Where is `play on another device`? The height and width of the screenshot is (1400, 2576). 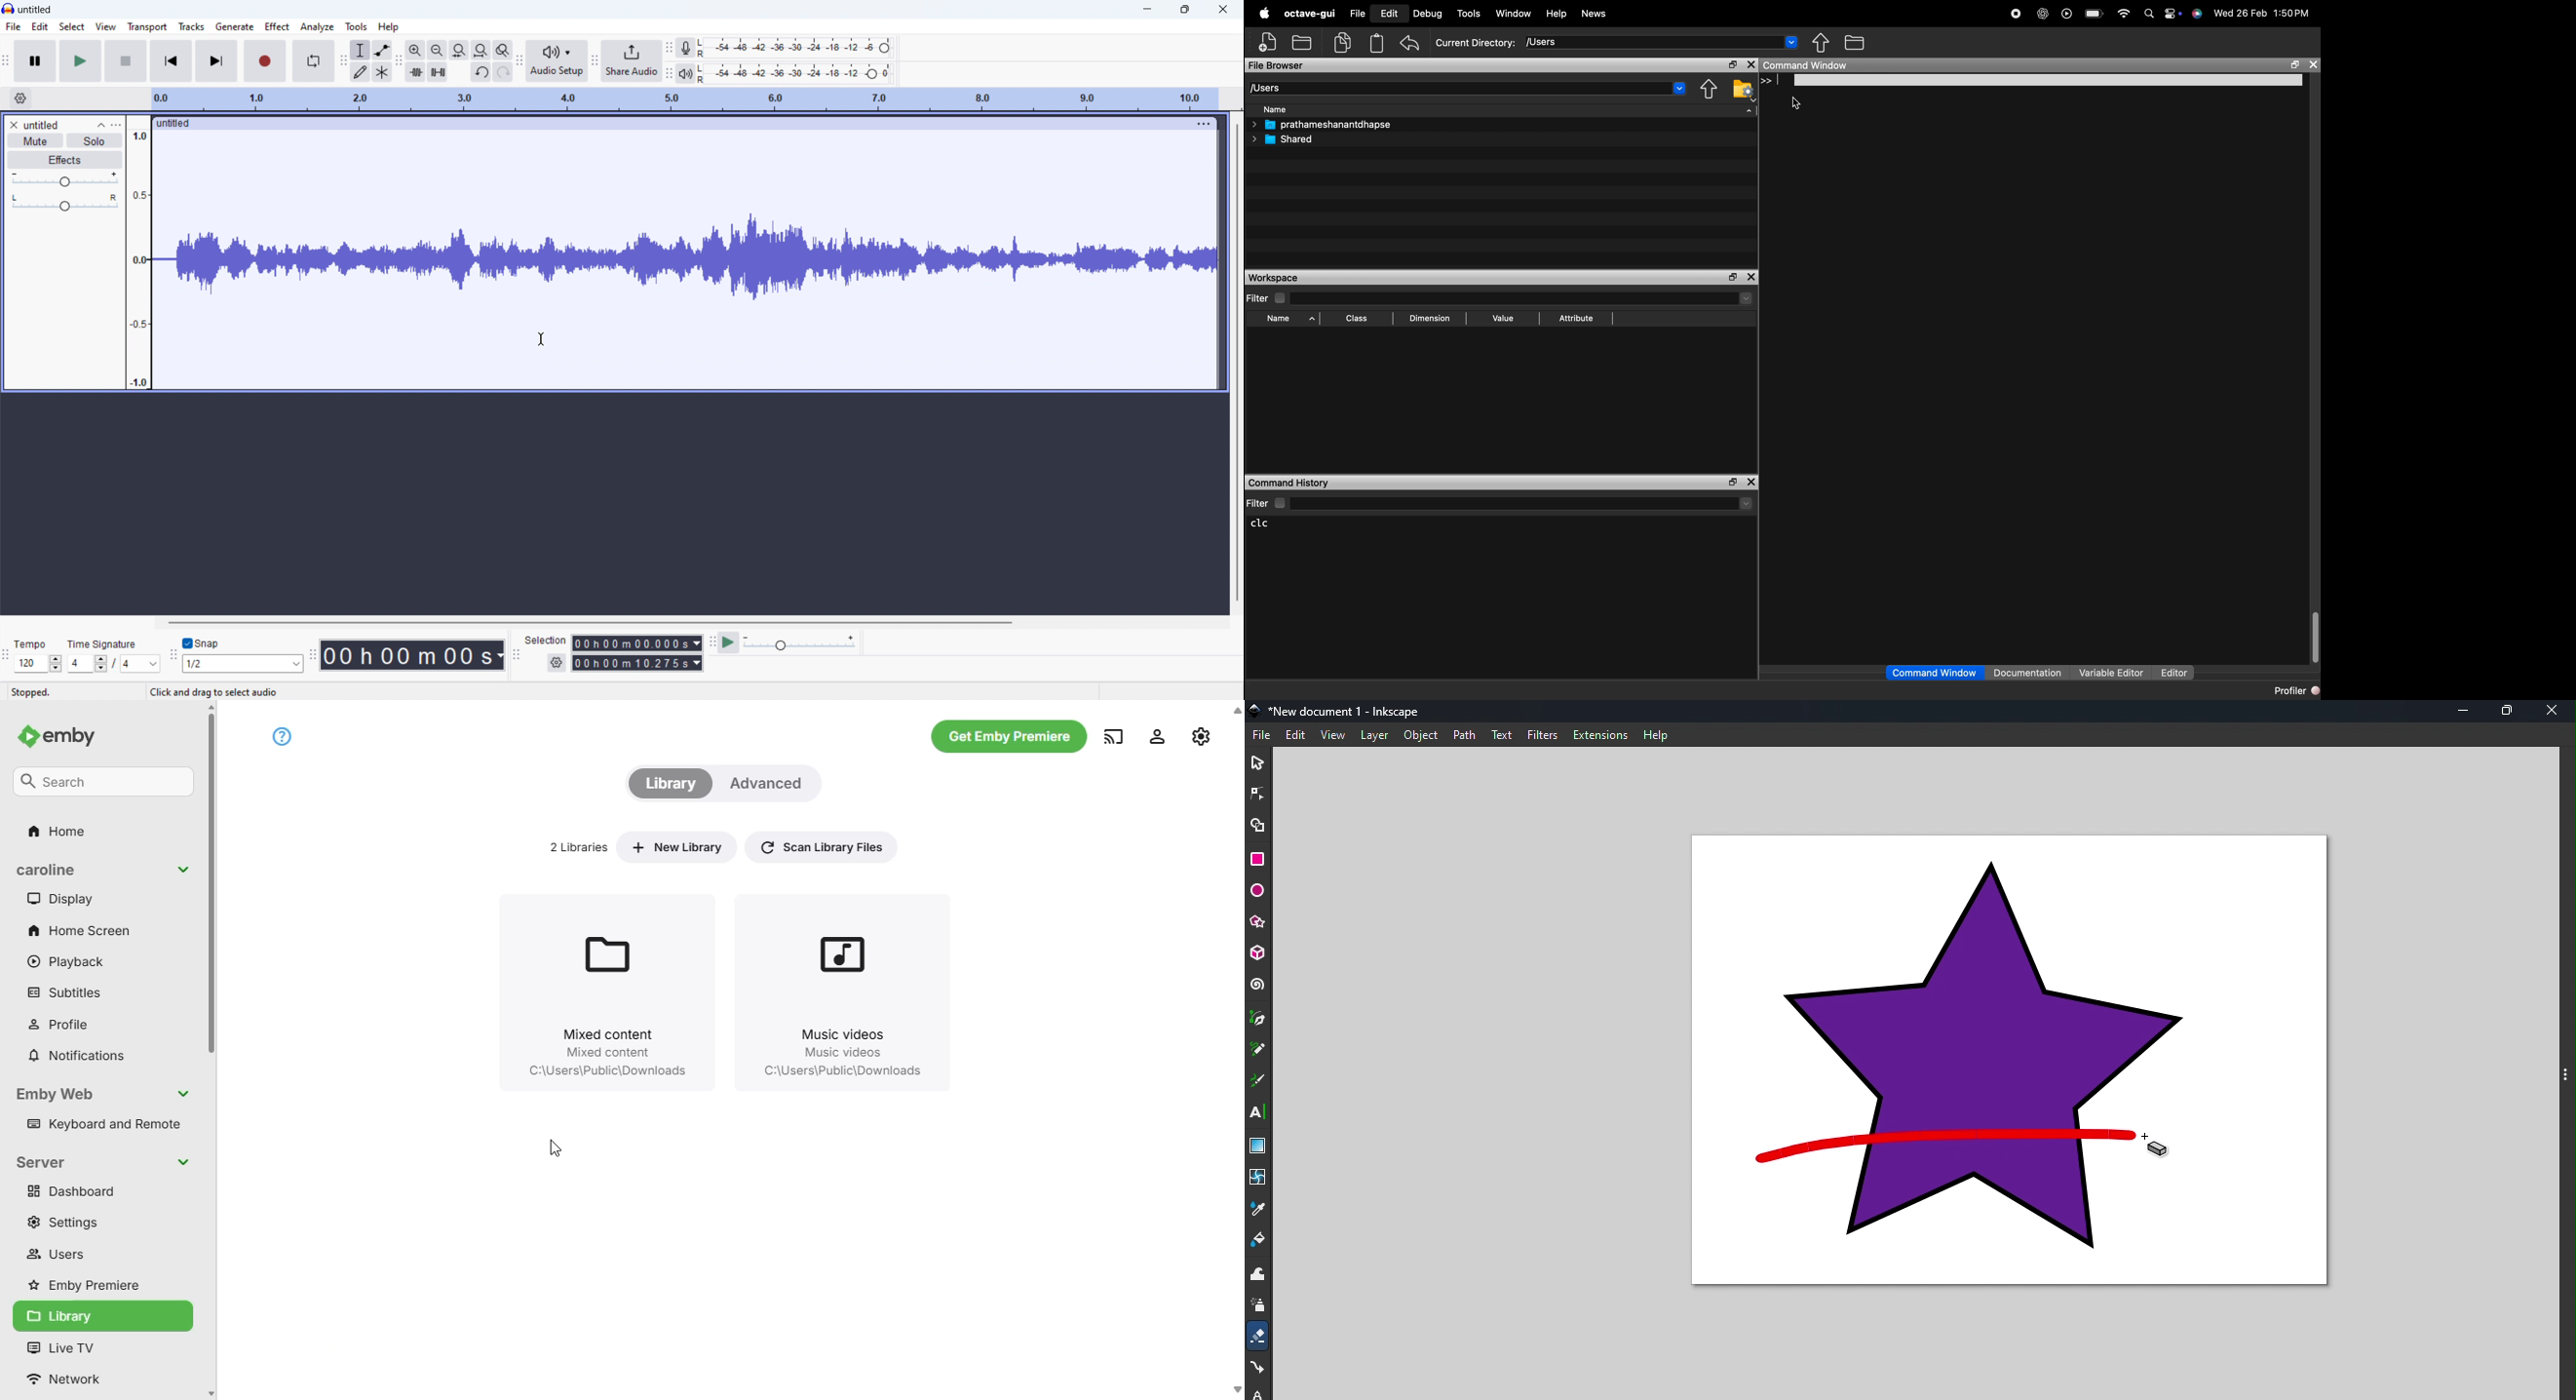
play on another device is located at coordinates (1114, 737).